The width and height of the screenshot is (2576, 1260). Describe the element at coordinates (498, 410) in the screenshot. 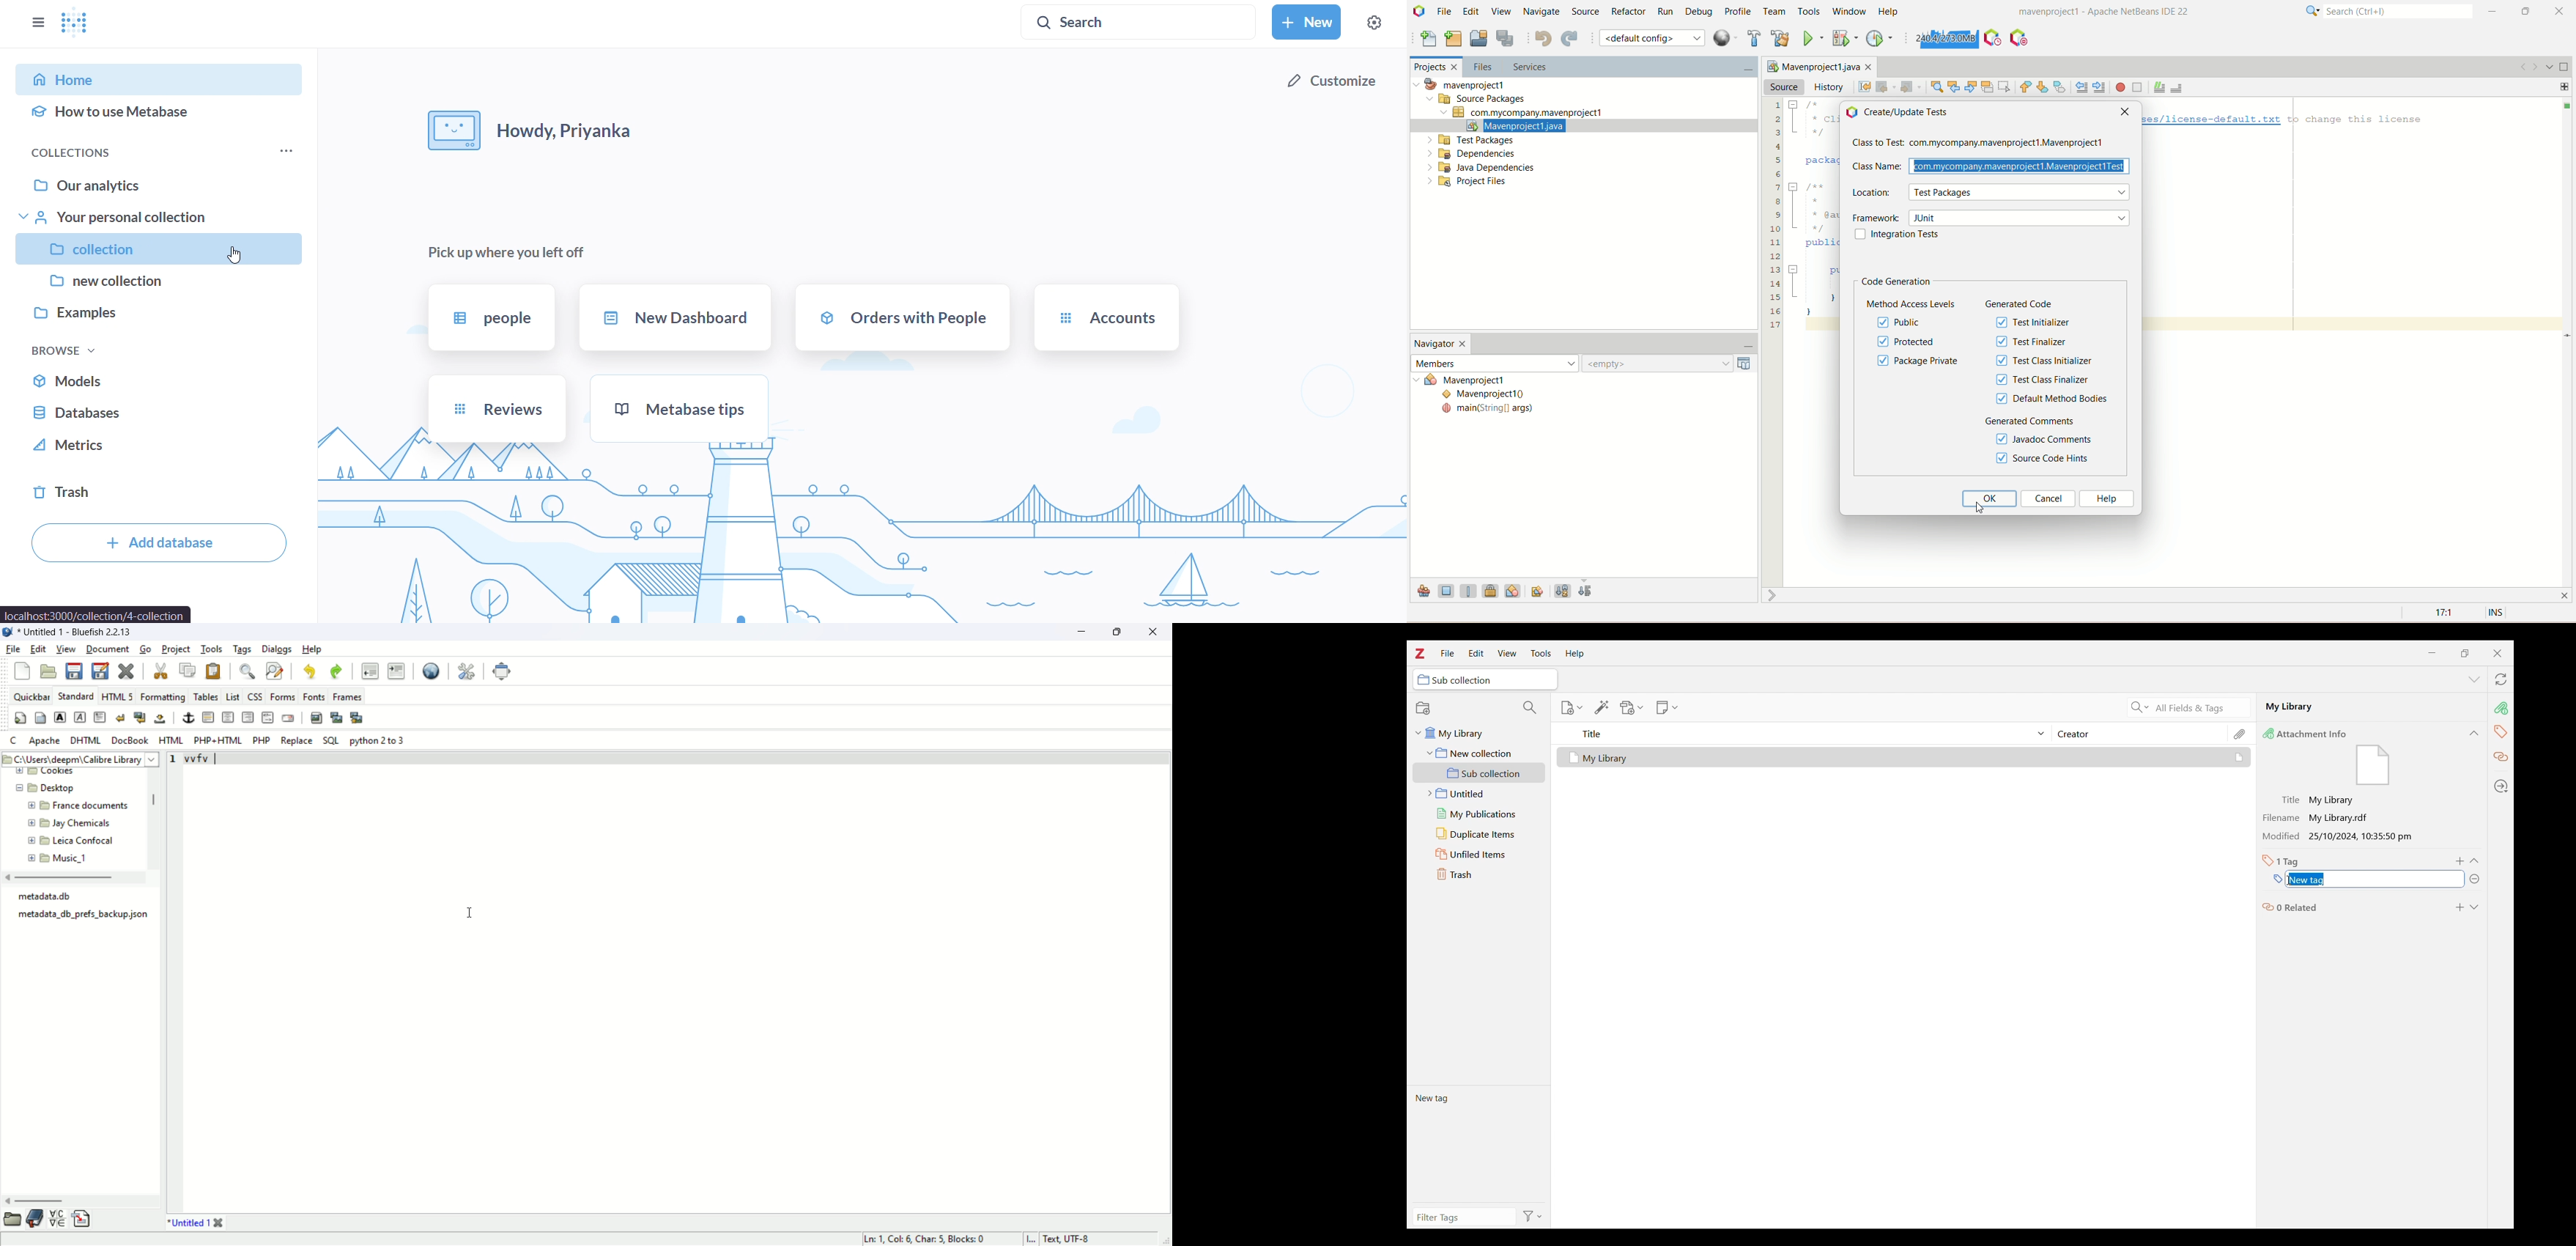

I see `reviews` at that location.